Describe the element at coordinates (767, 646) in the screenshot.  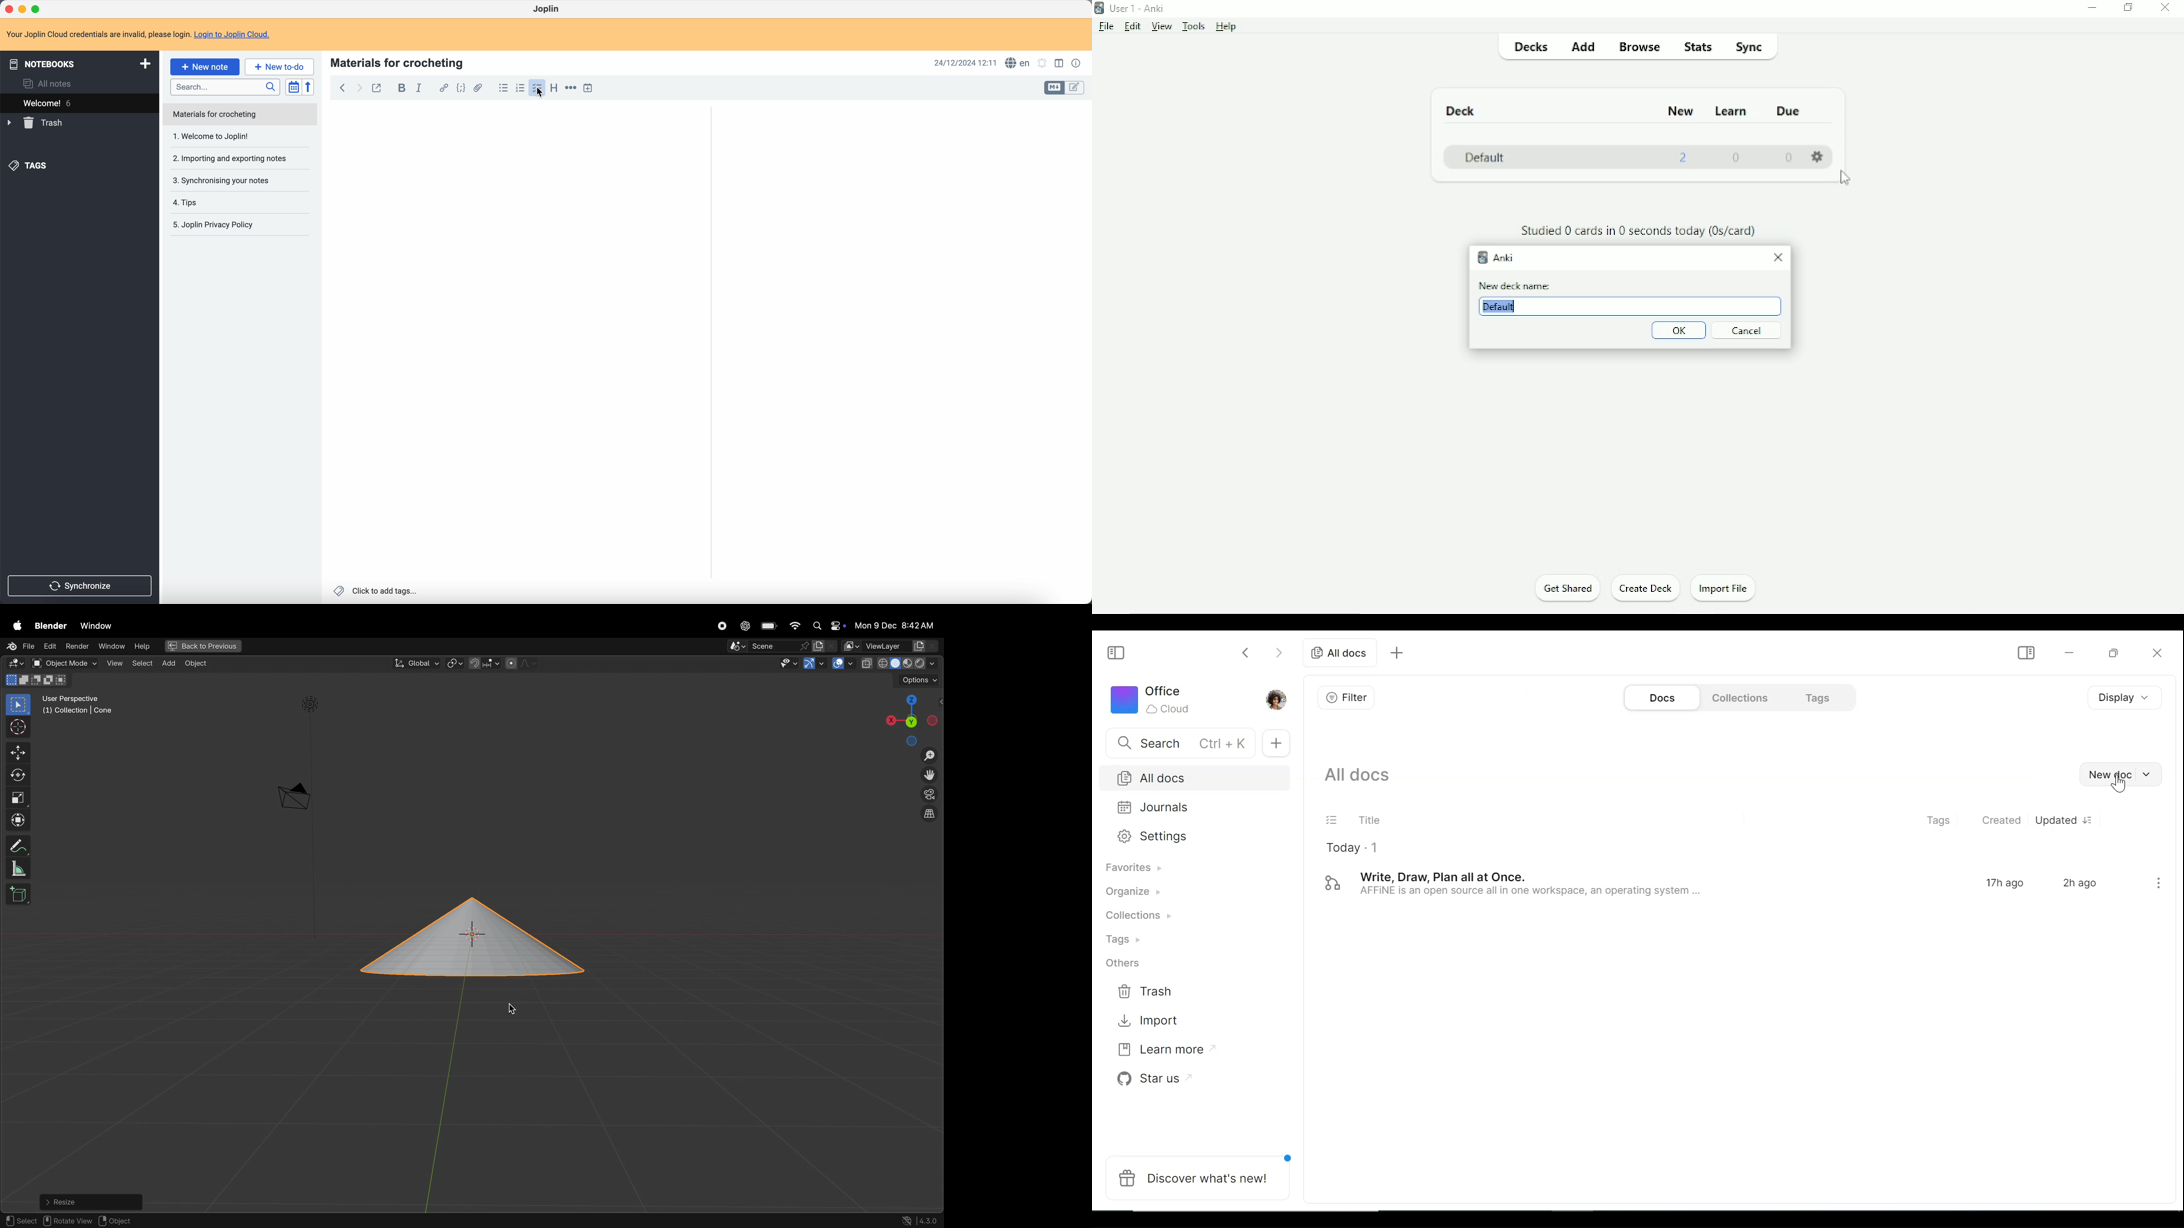
I see `Pin scene` at that location.